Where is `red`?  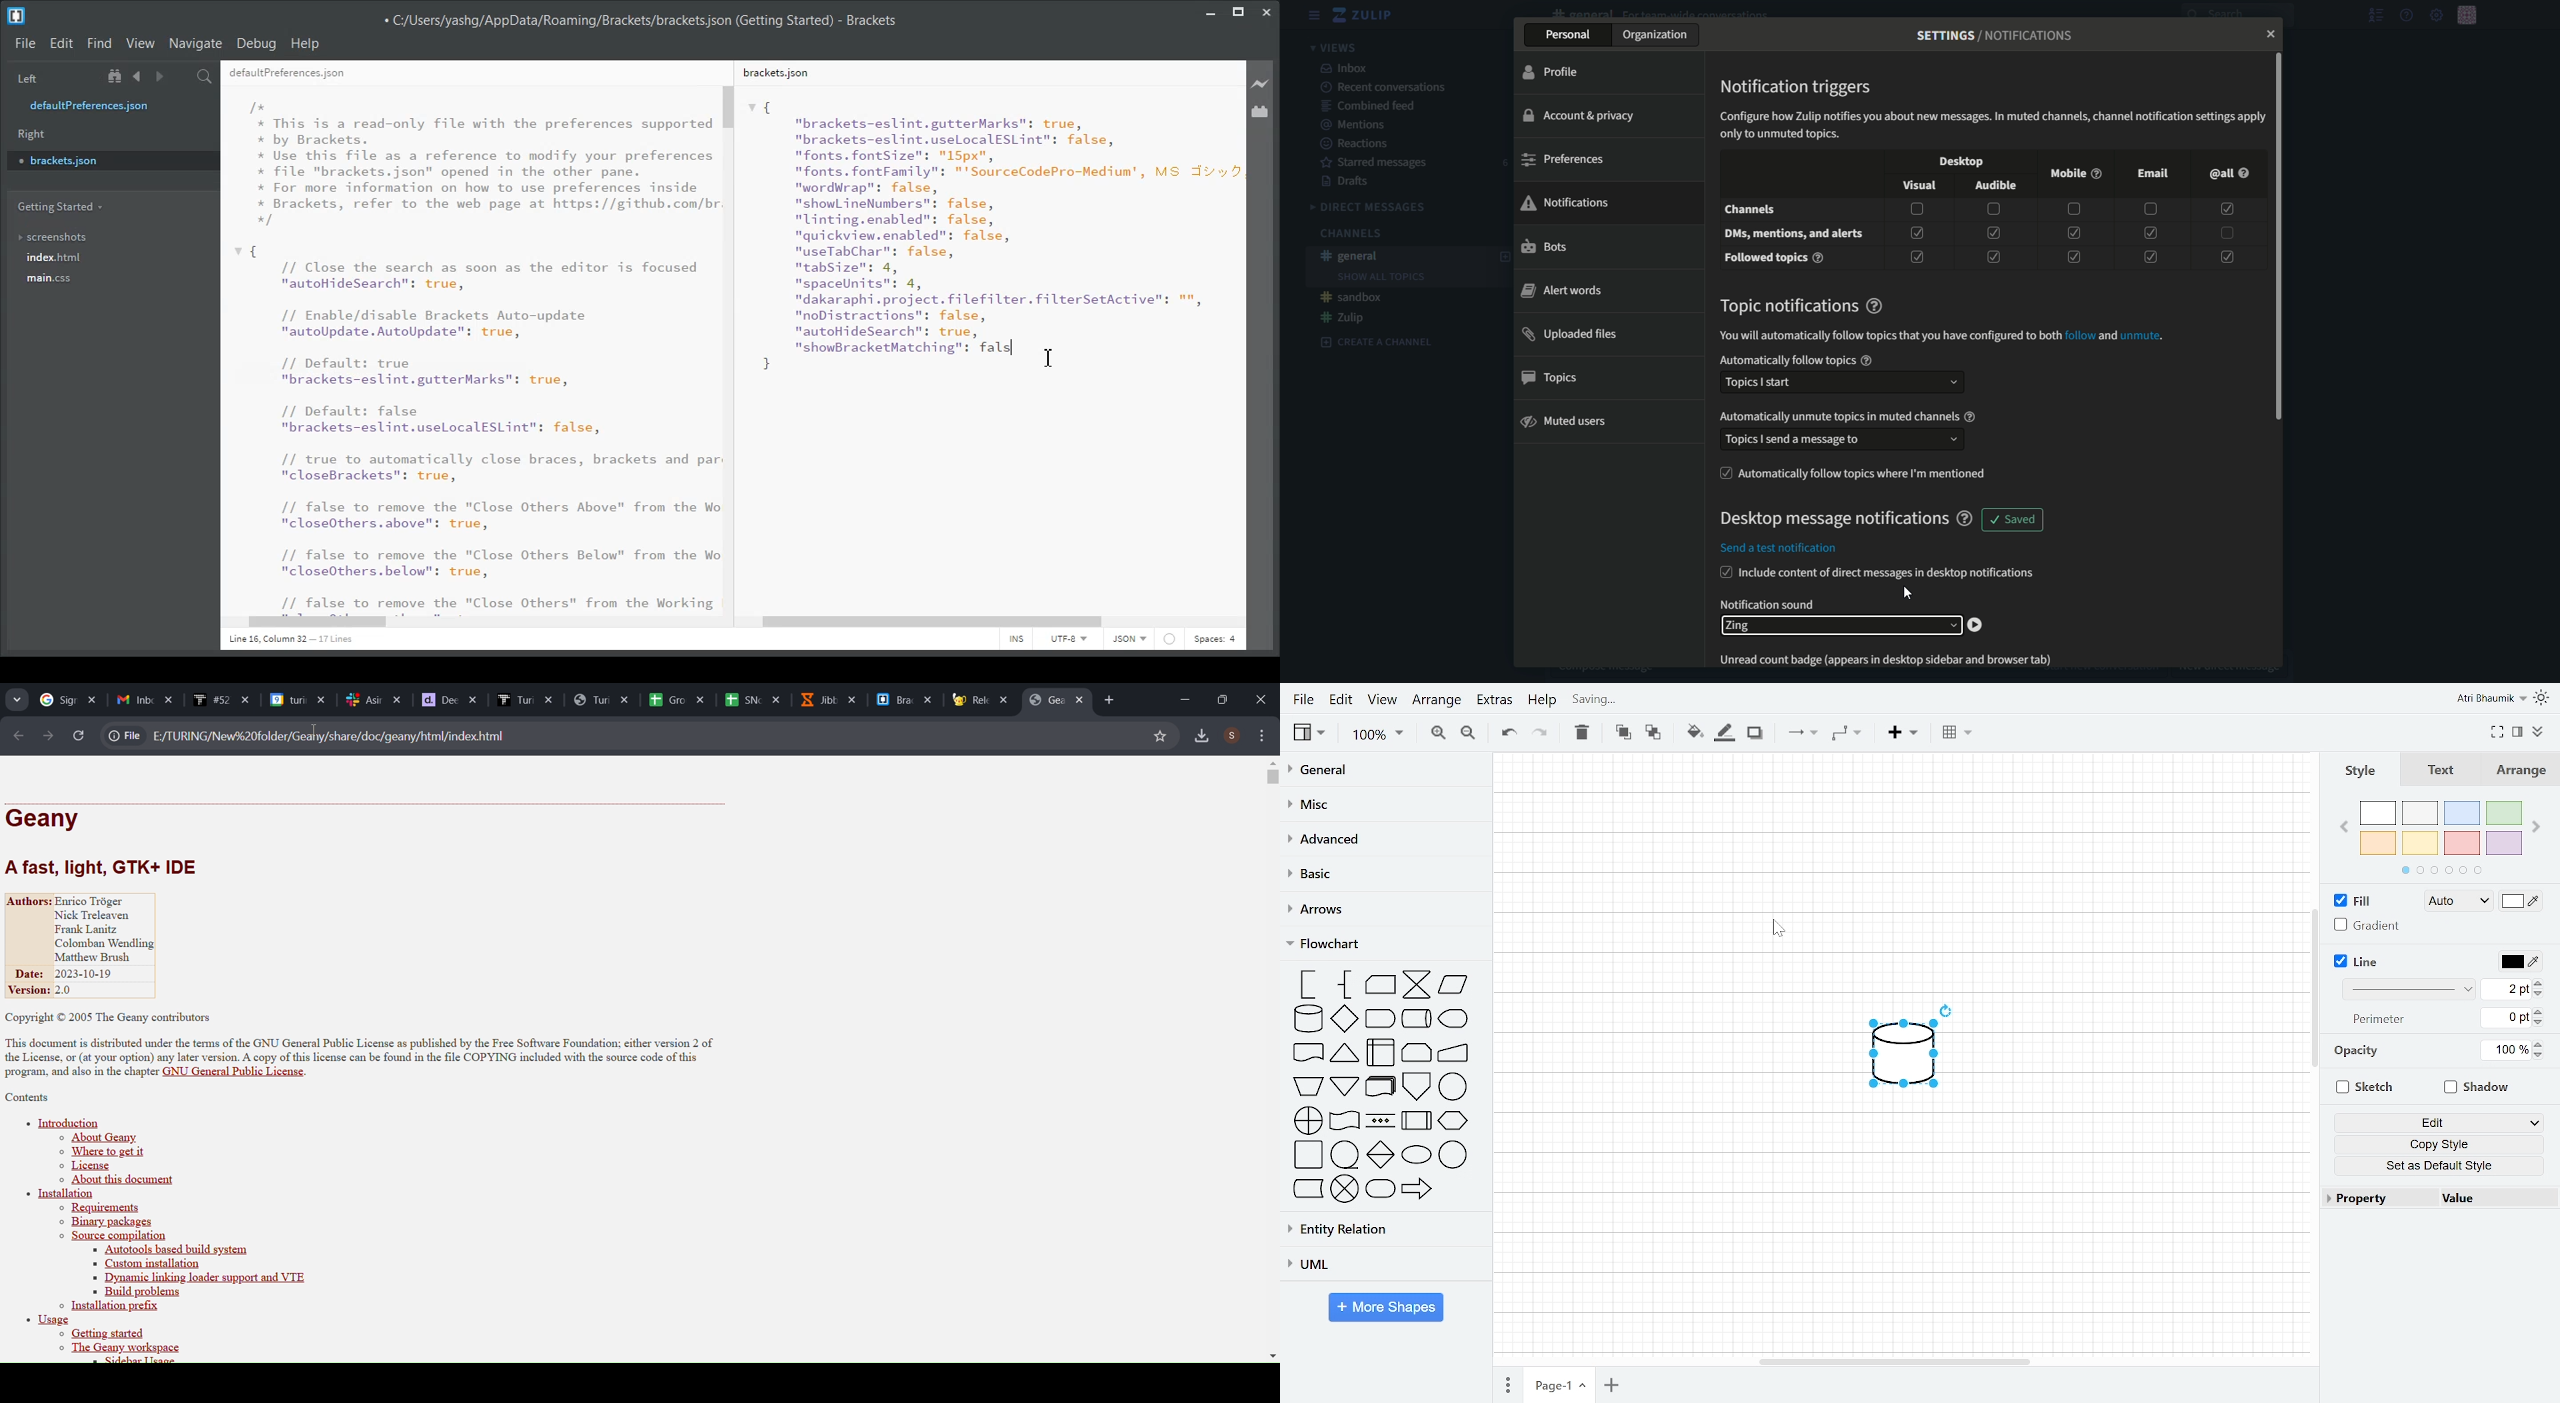 red is located at coordinates (2462, 842).